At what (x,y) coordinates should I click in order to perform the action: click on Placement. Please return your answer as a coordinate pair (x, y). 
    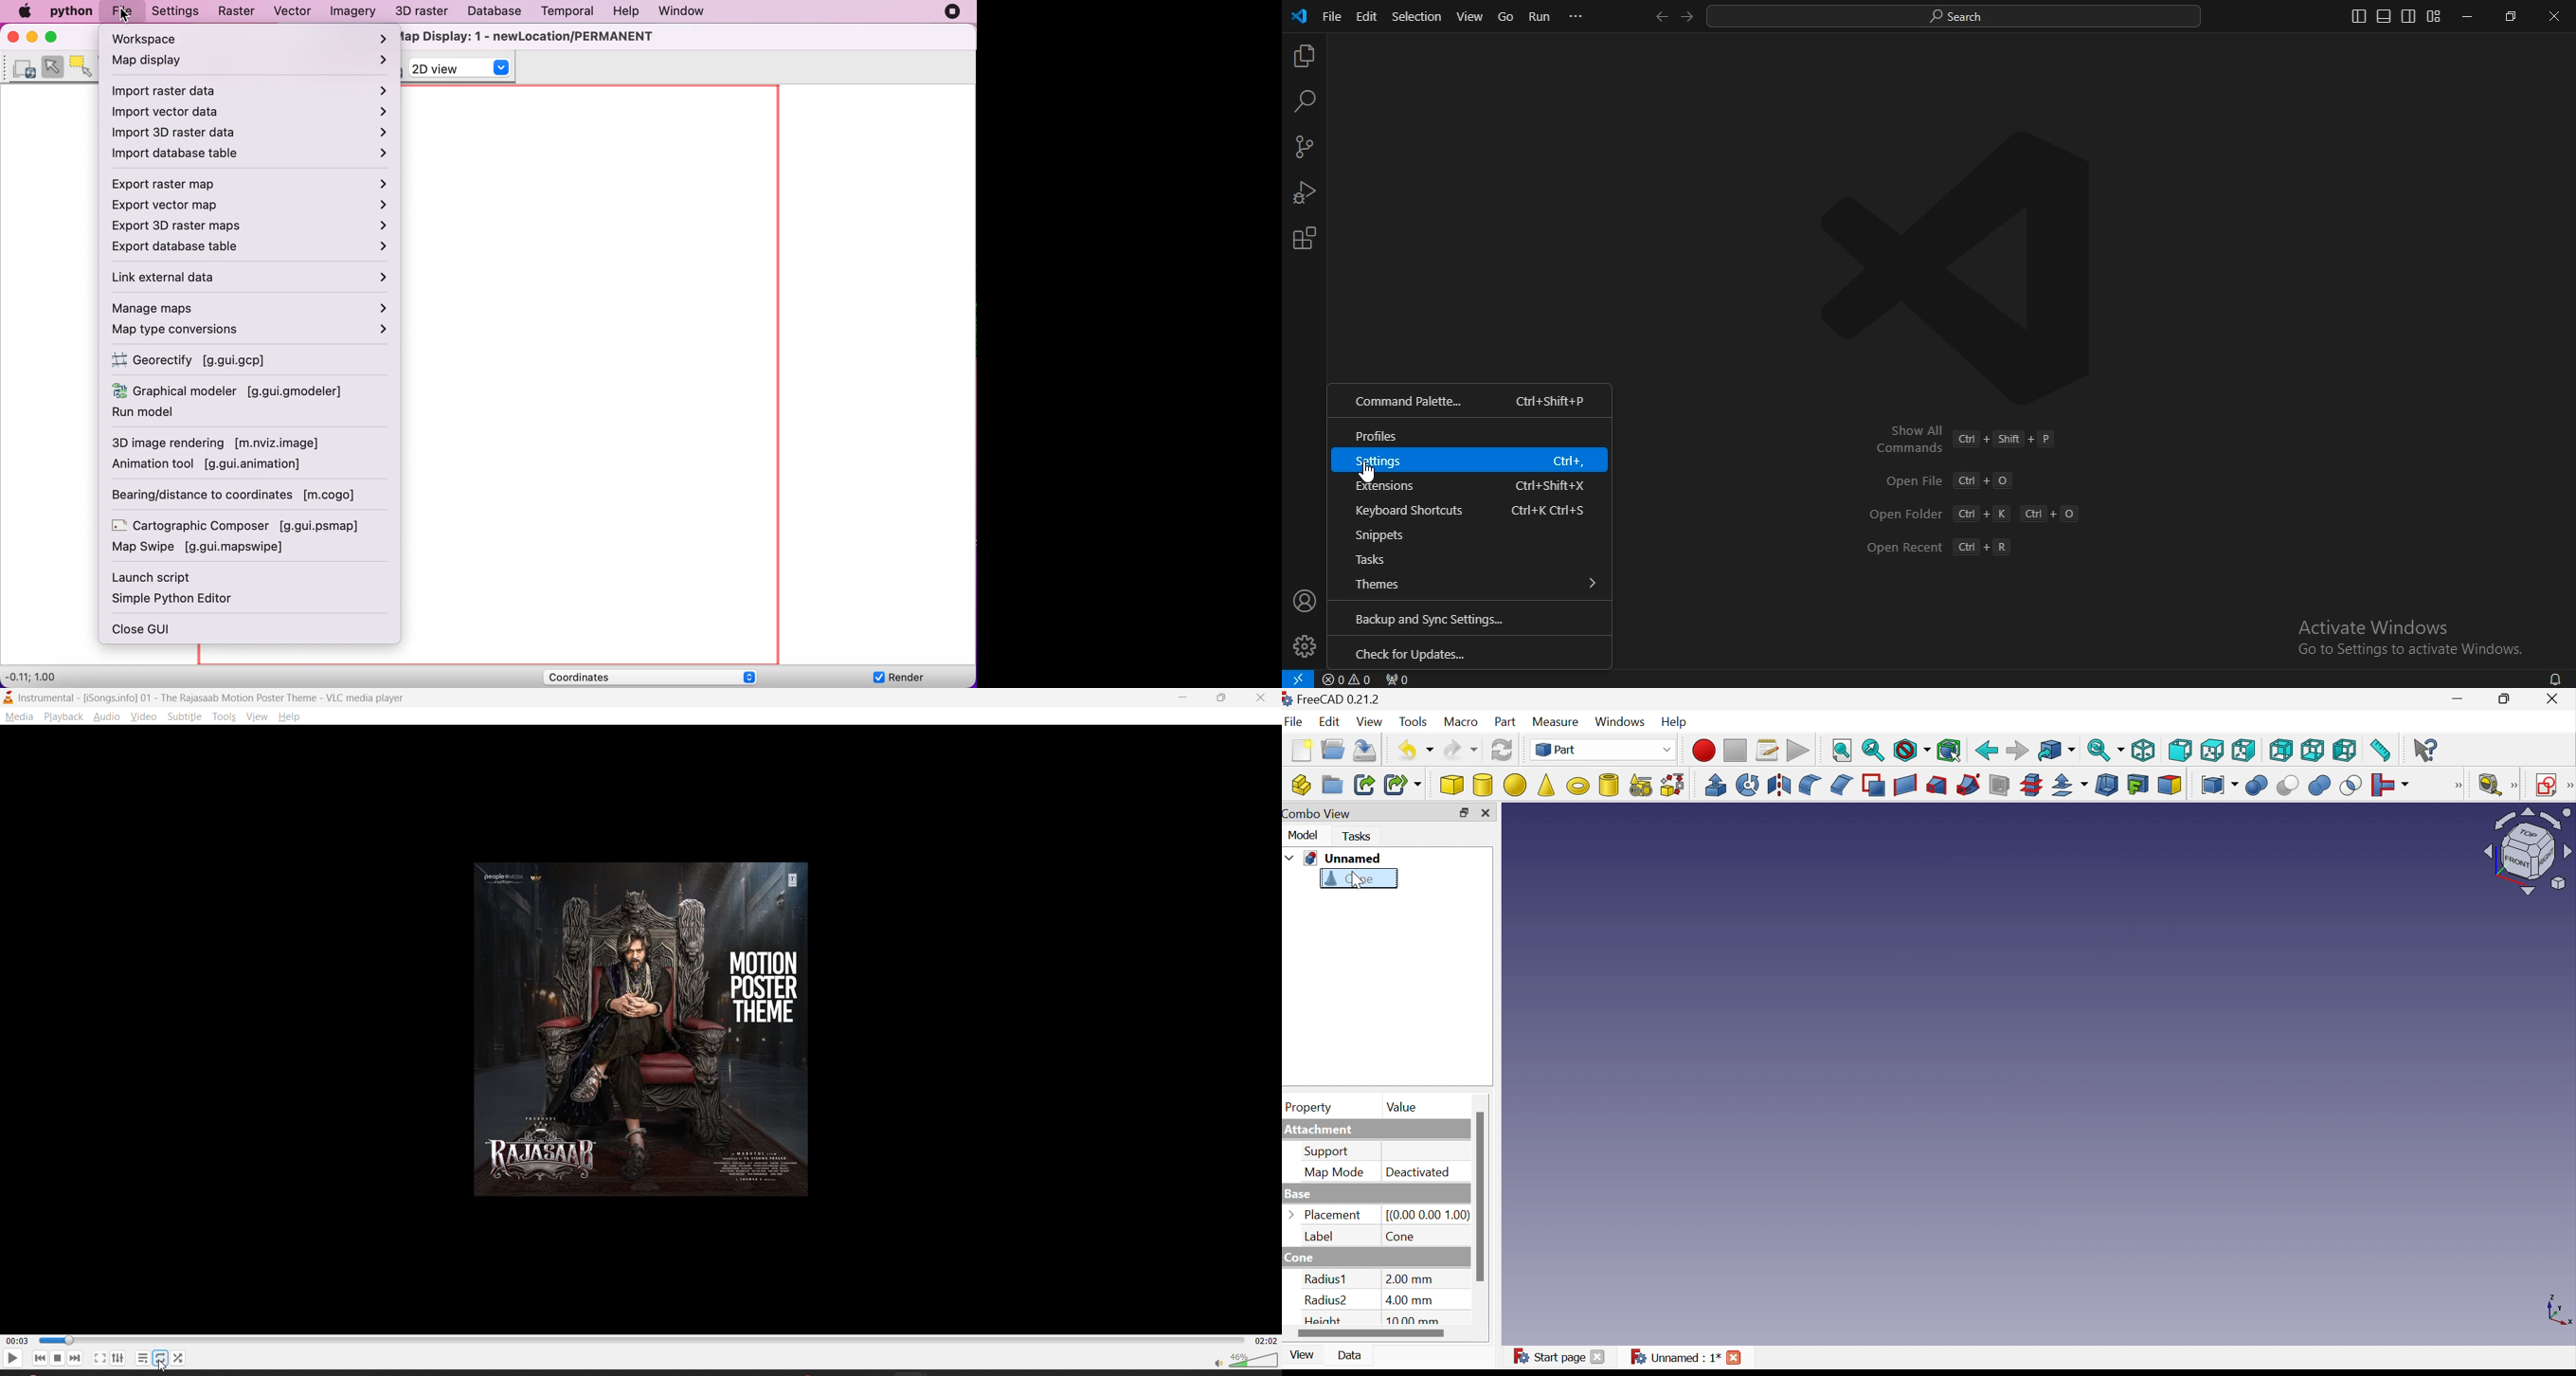
    Looking at the image, I should click on (1335, 1215).